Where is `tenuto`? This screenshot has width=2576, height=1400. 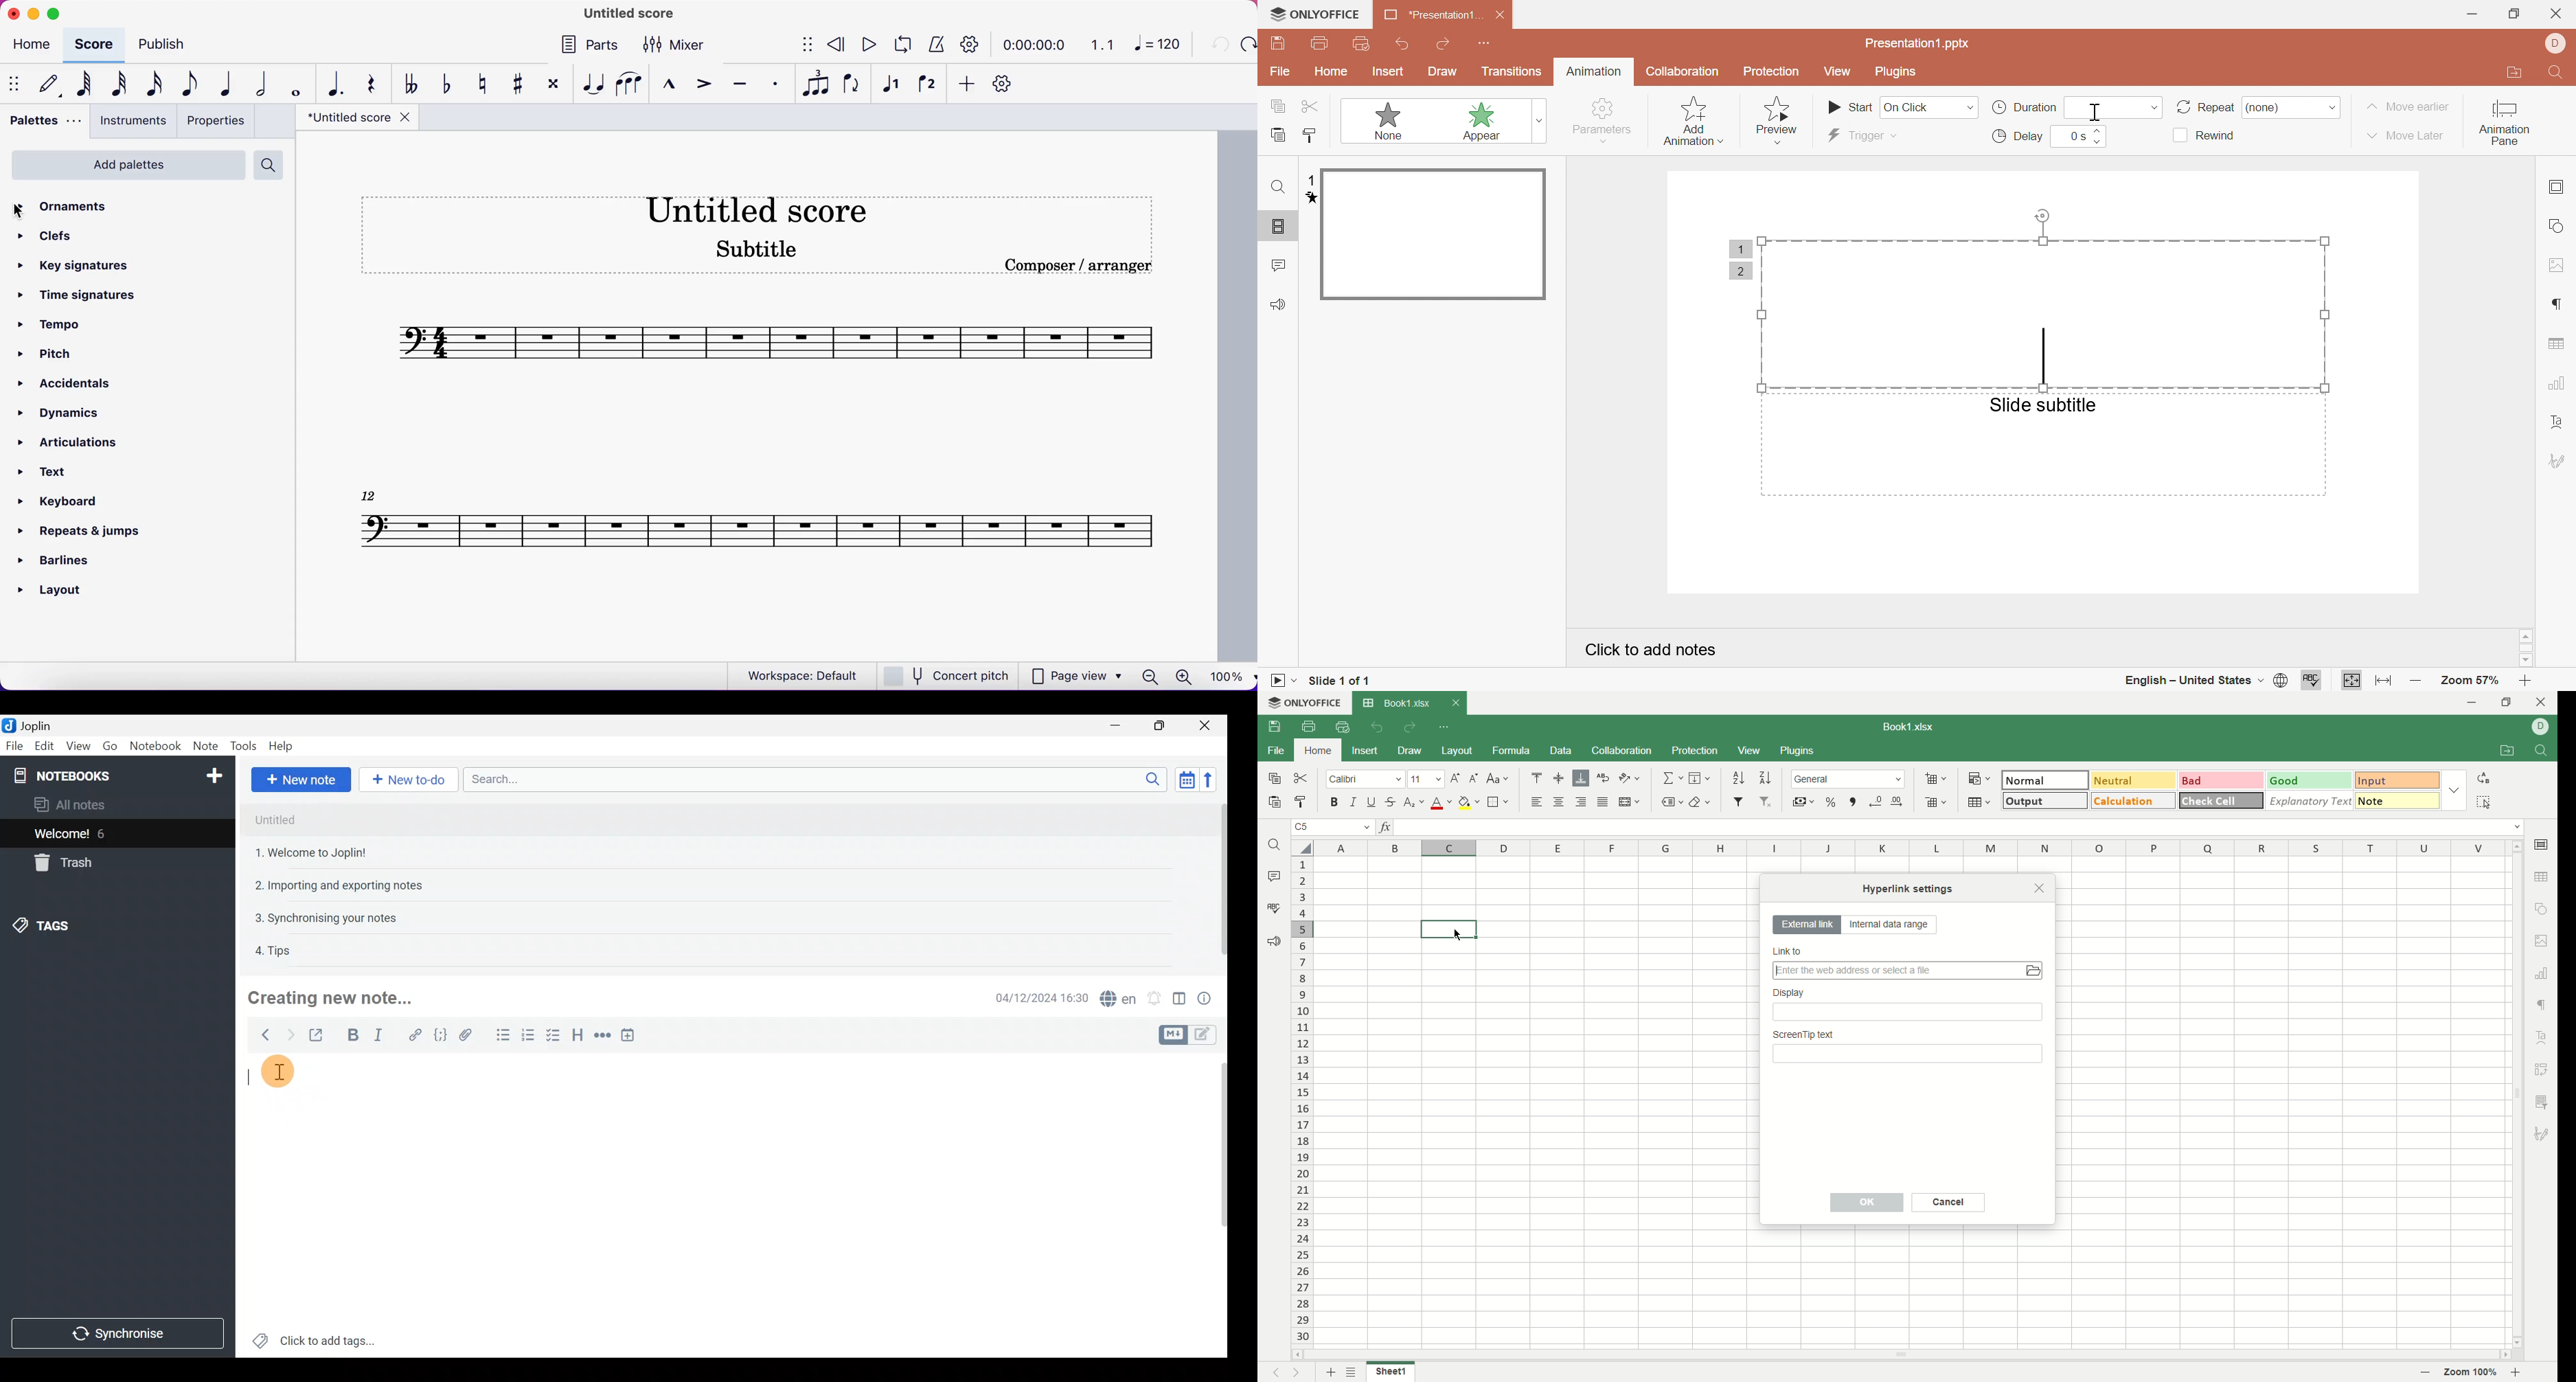
tenuto is located at coordinates (741, 83).